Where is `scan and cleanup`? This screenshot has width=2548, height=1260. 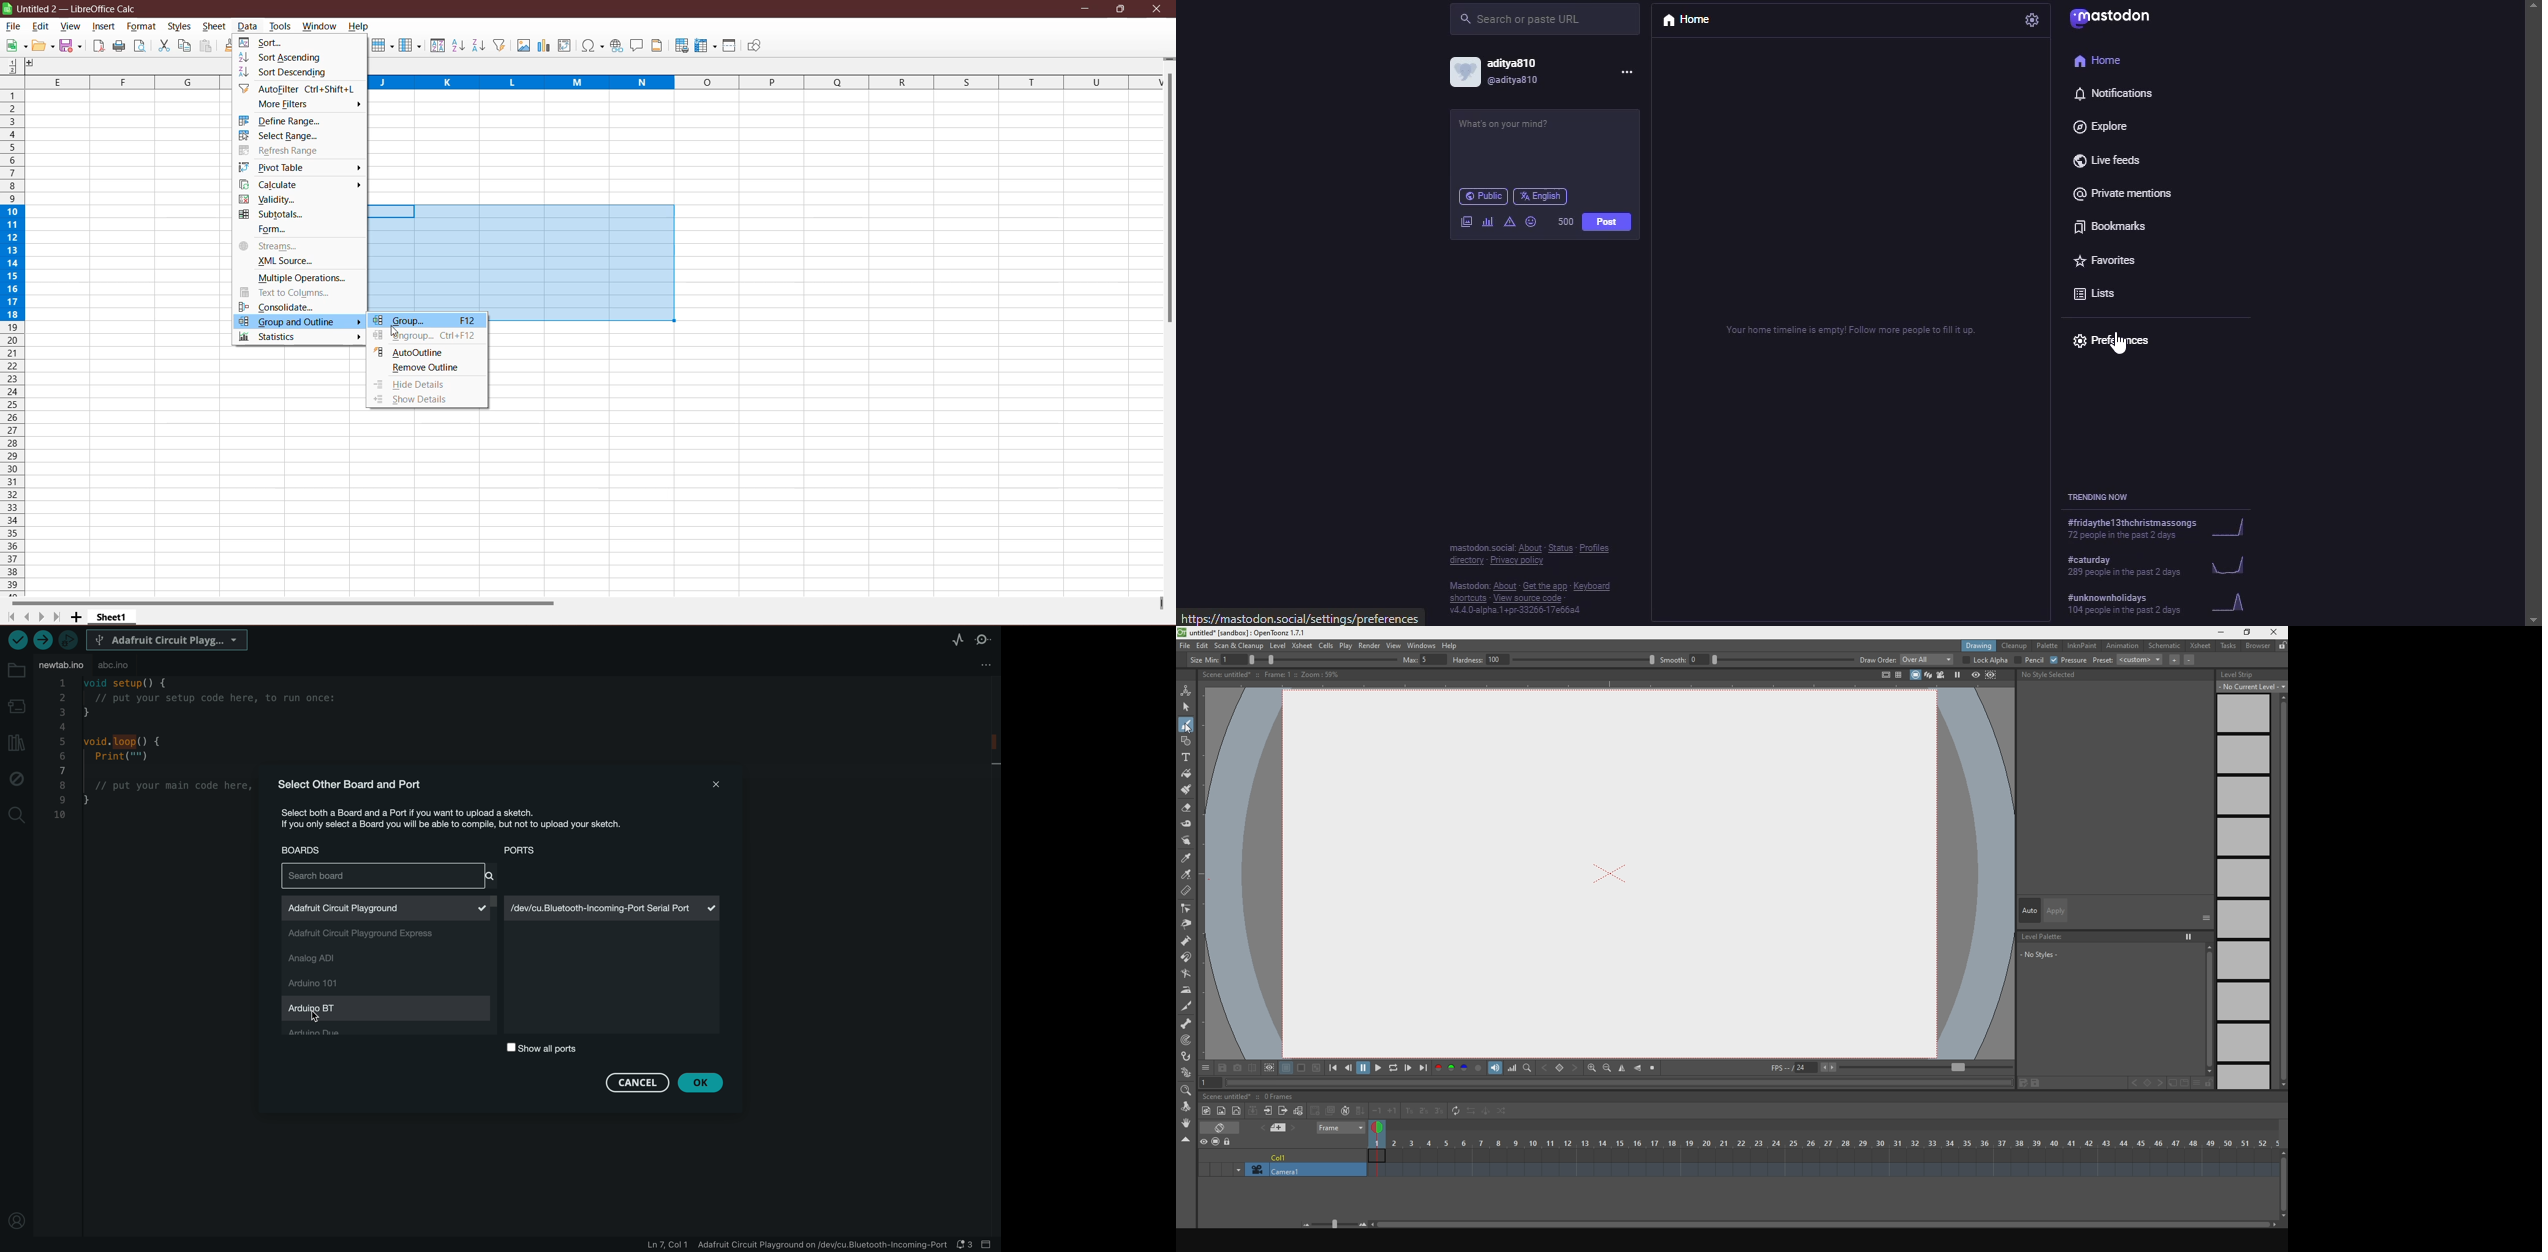 scan and cleanup is located at coordinates (1240, 645).